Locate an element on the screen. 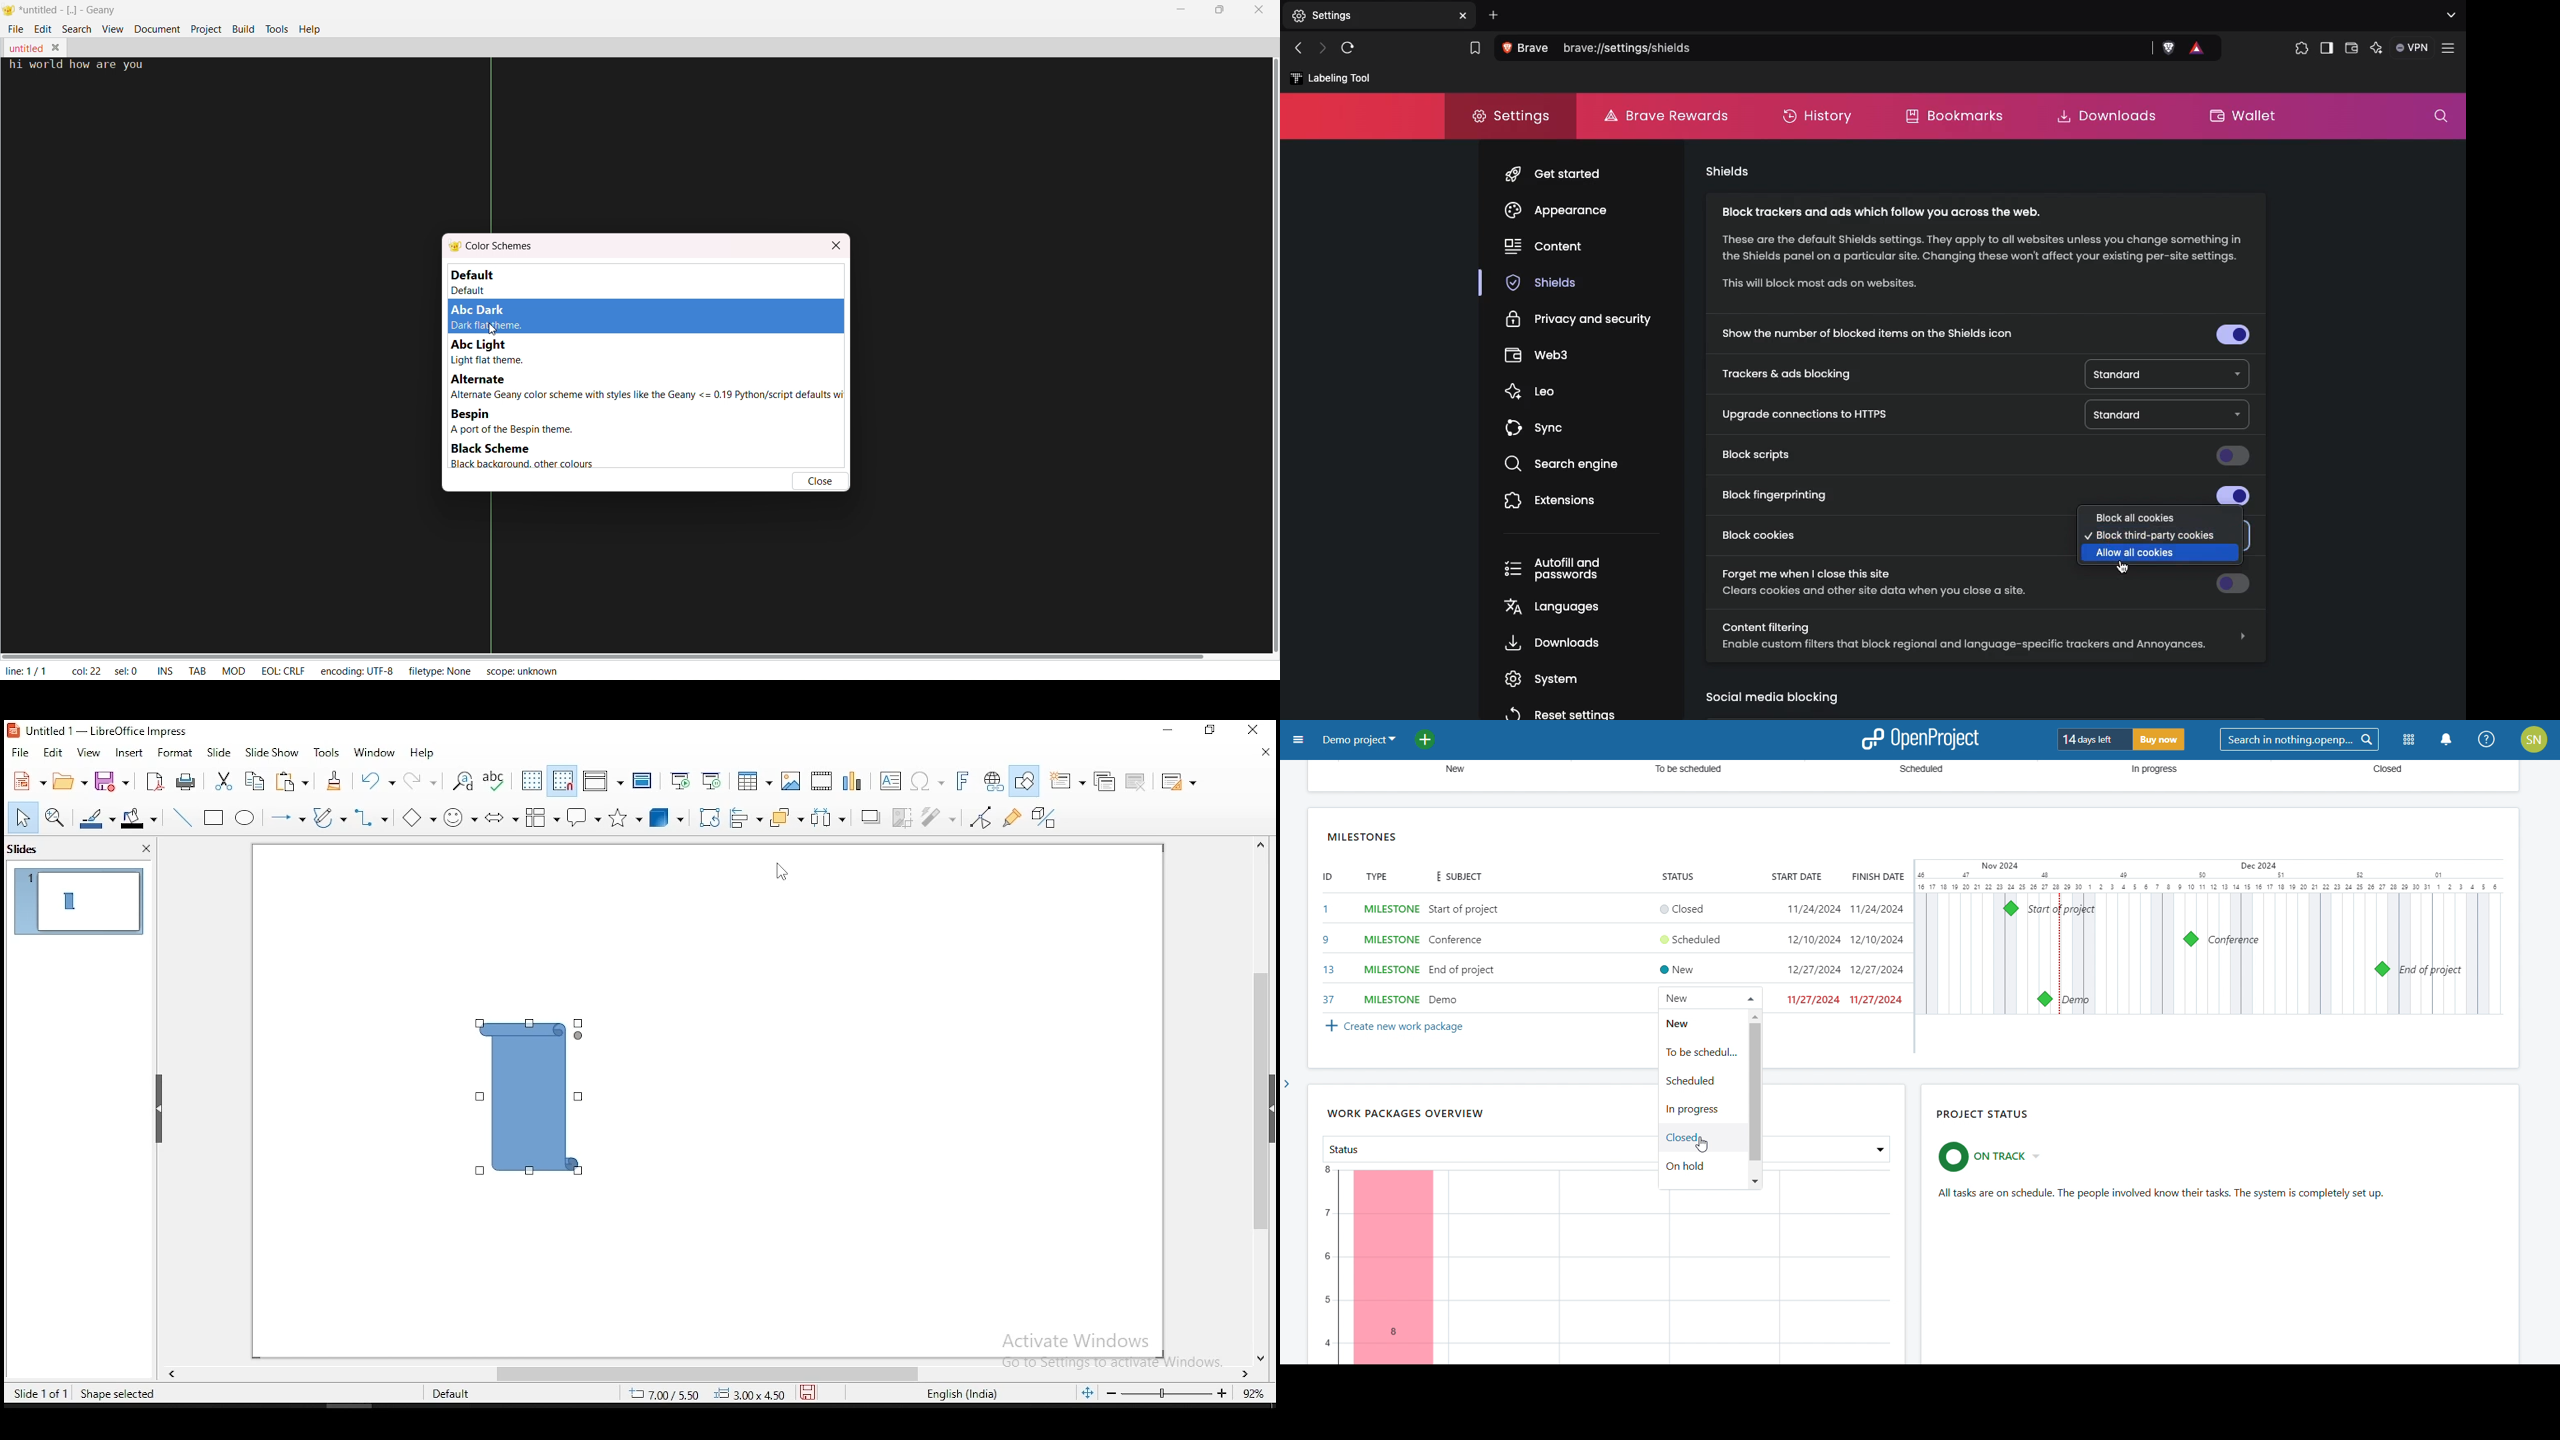 Image resolution: width=2576 pixels, height=1456 pixels. mod is located at coordinates (231, 669).